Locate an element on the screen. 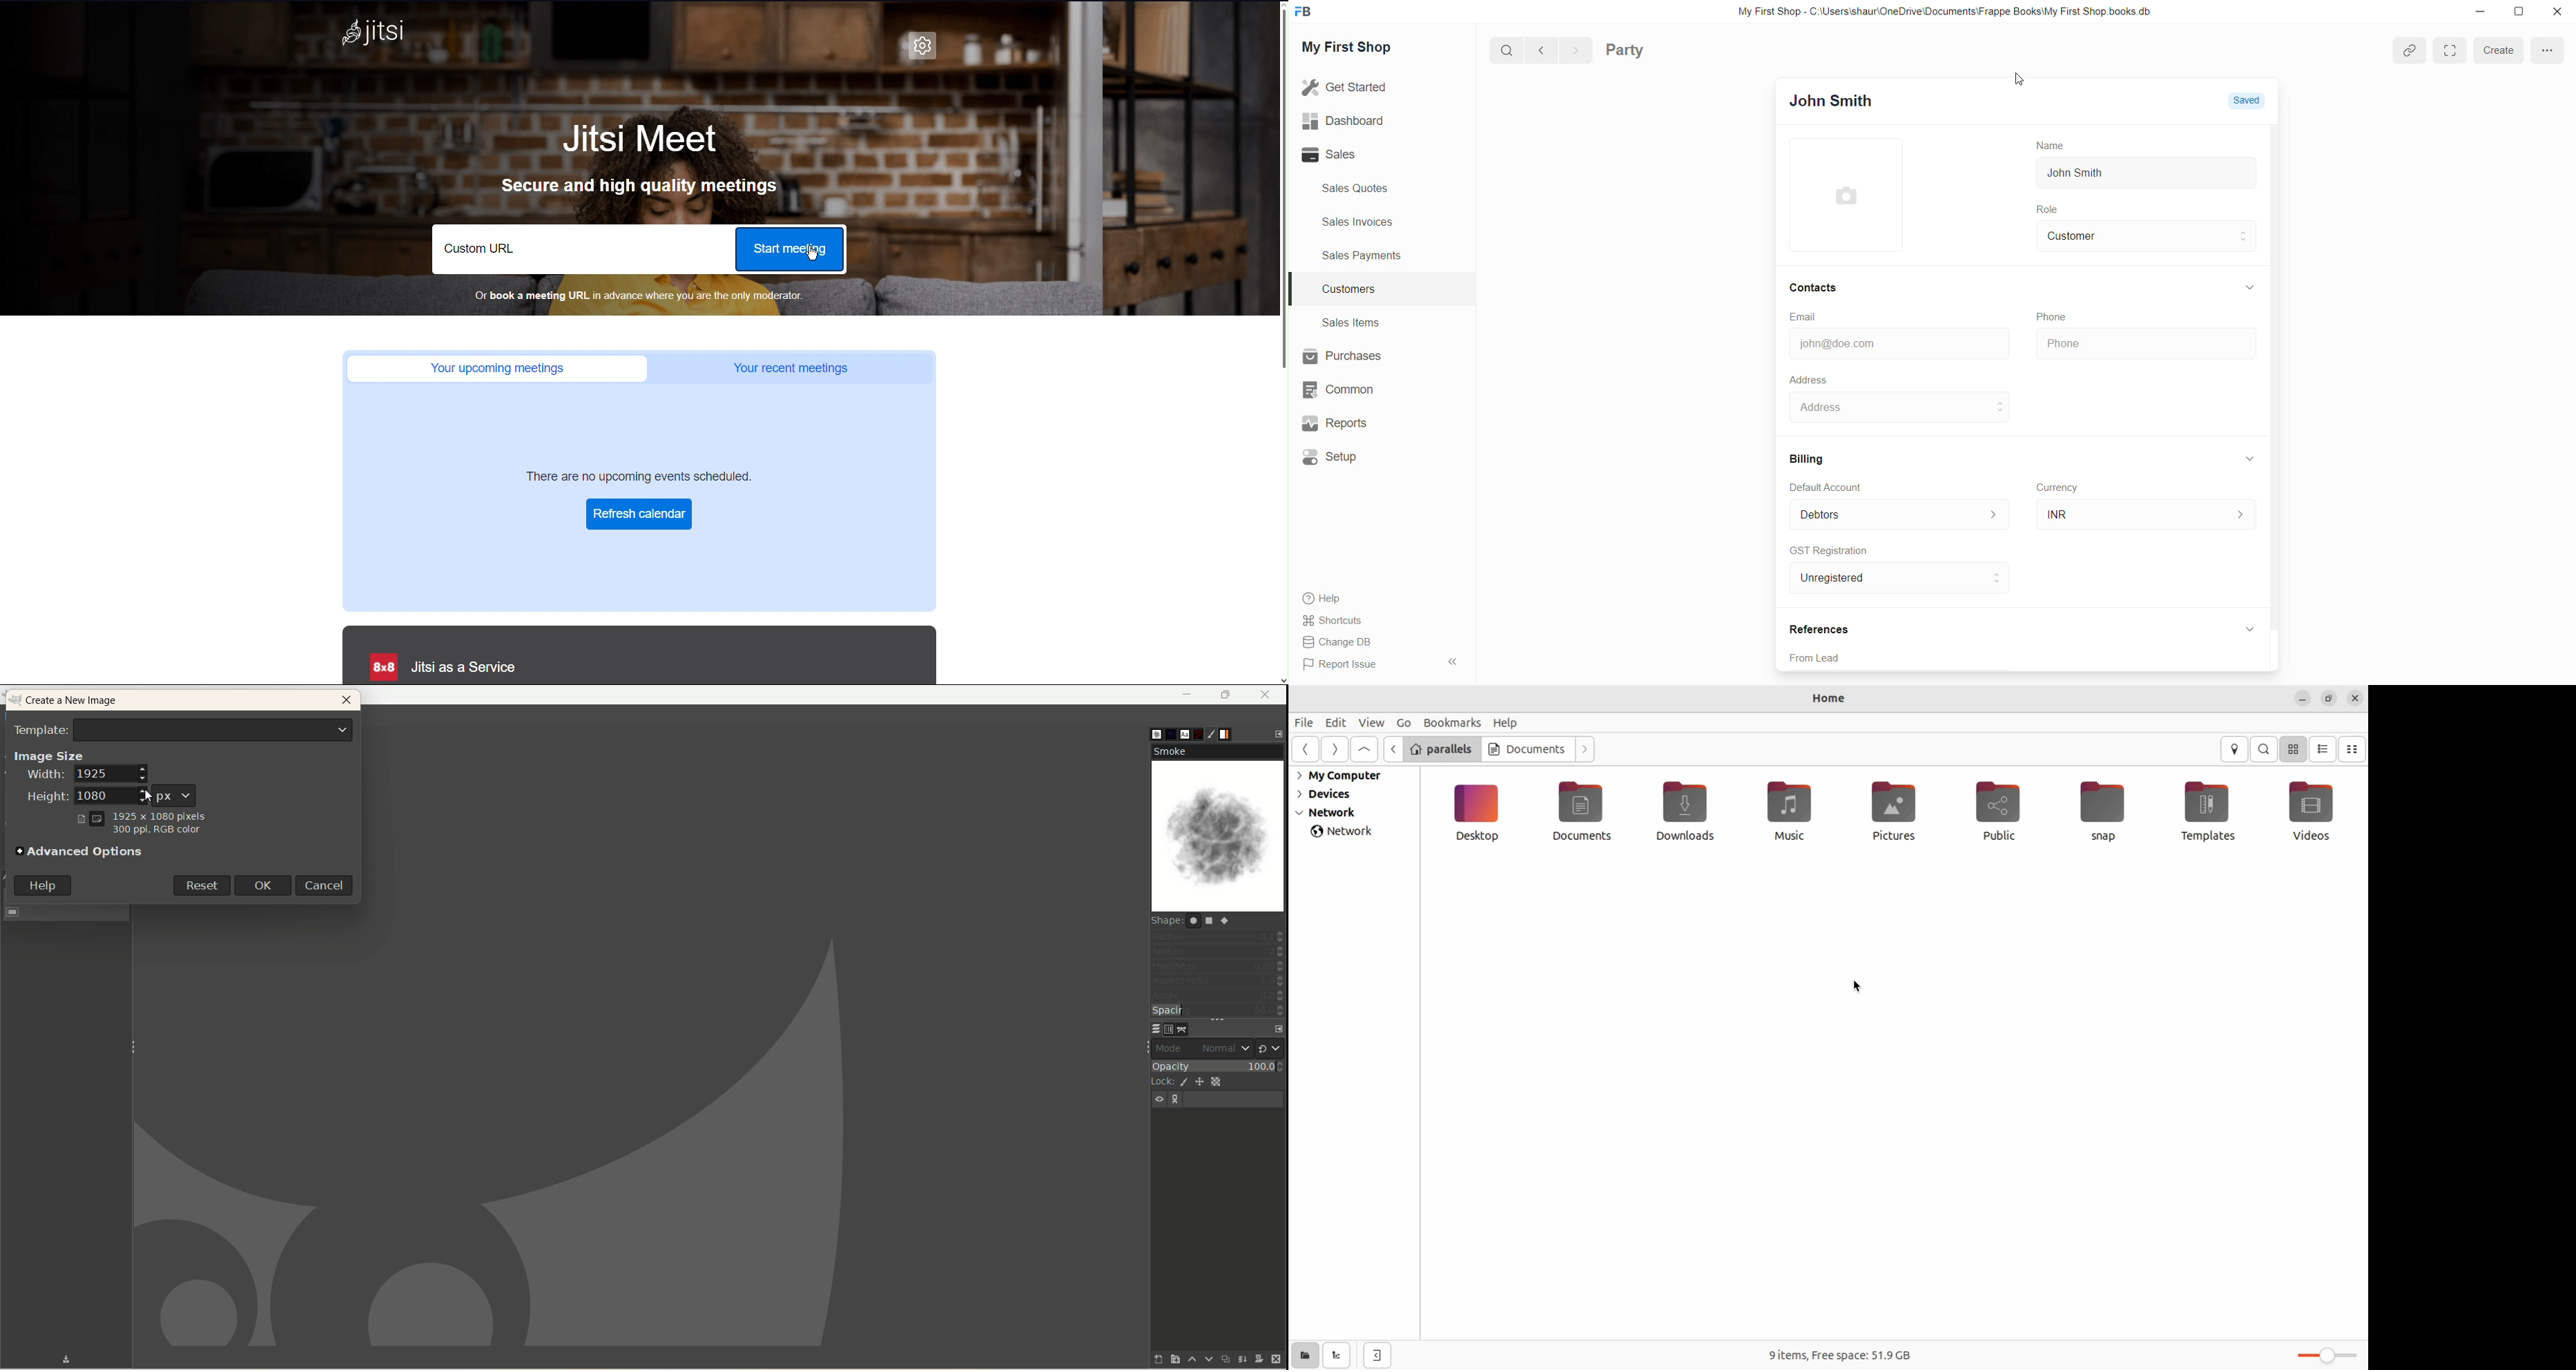  width is located at coordinates (86, 776).